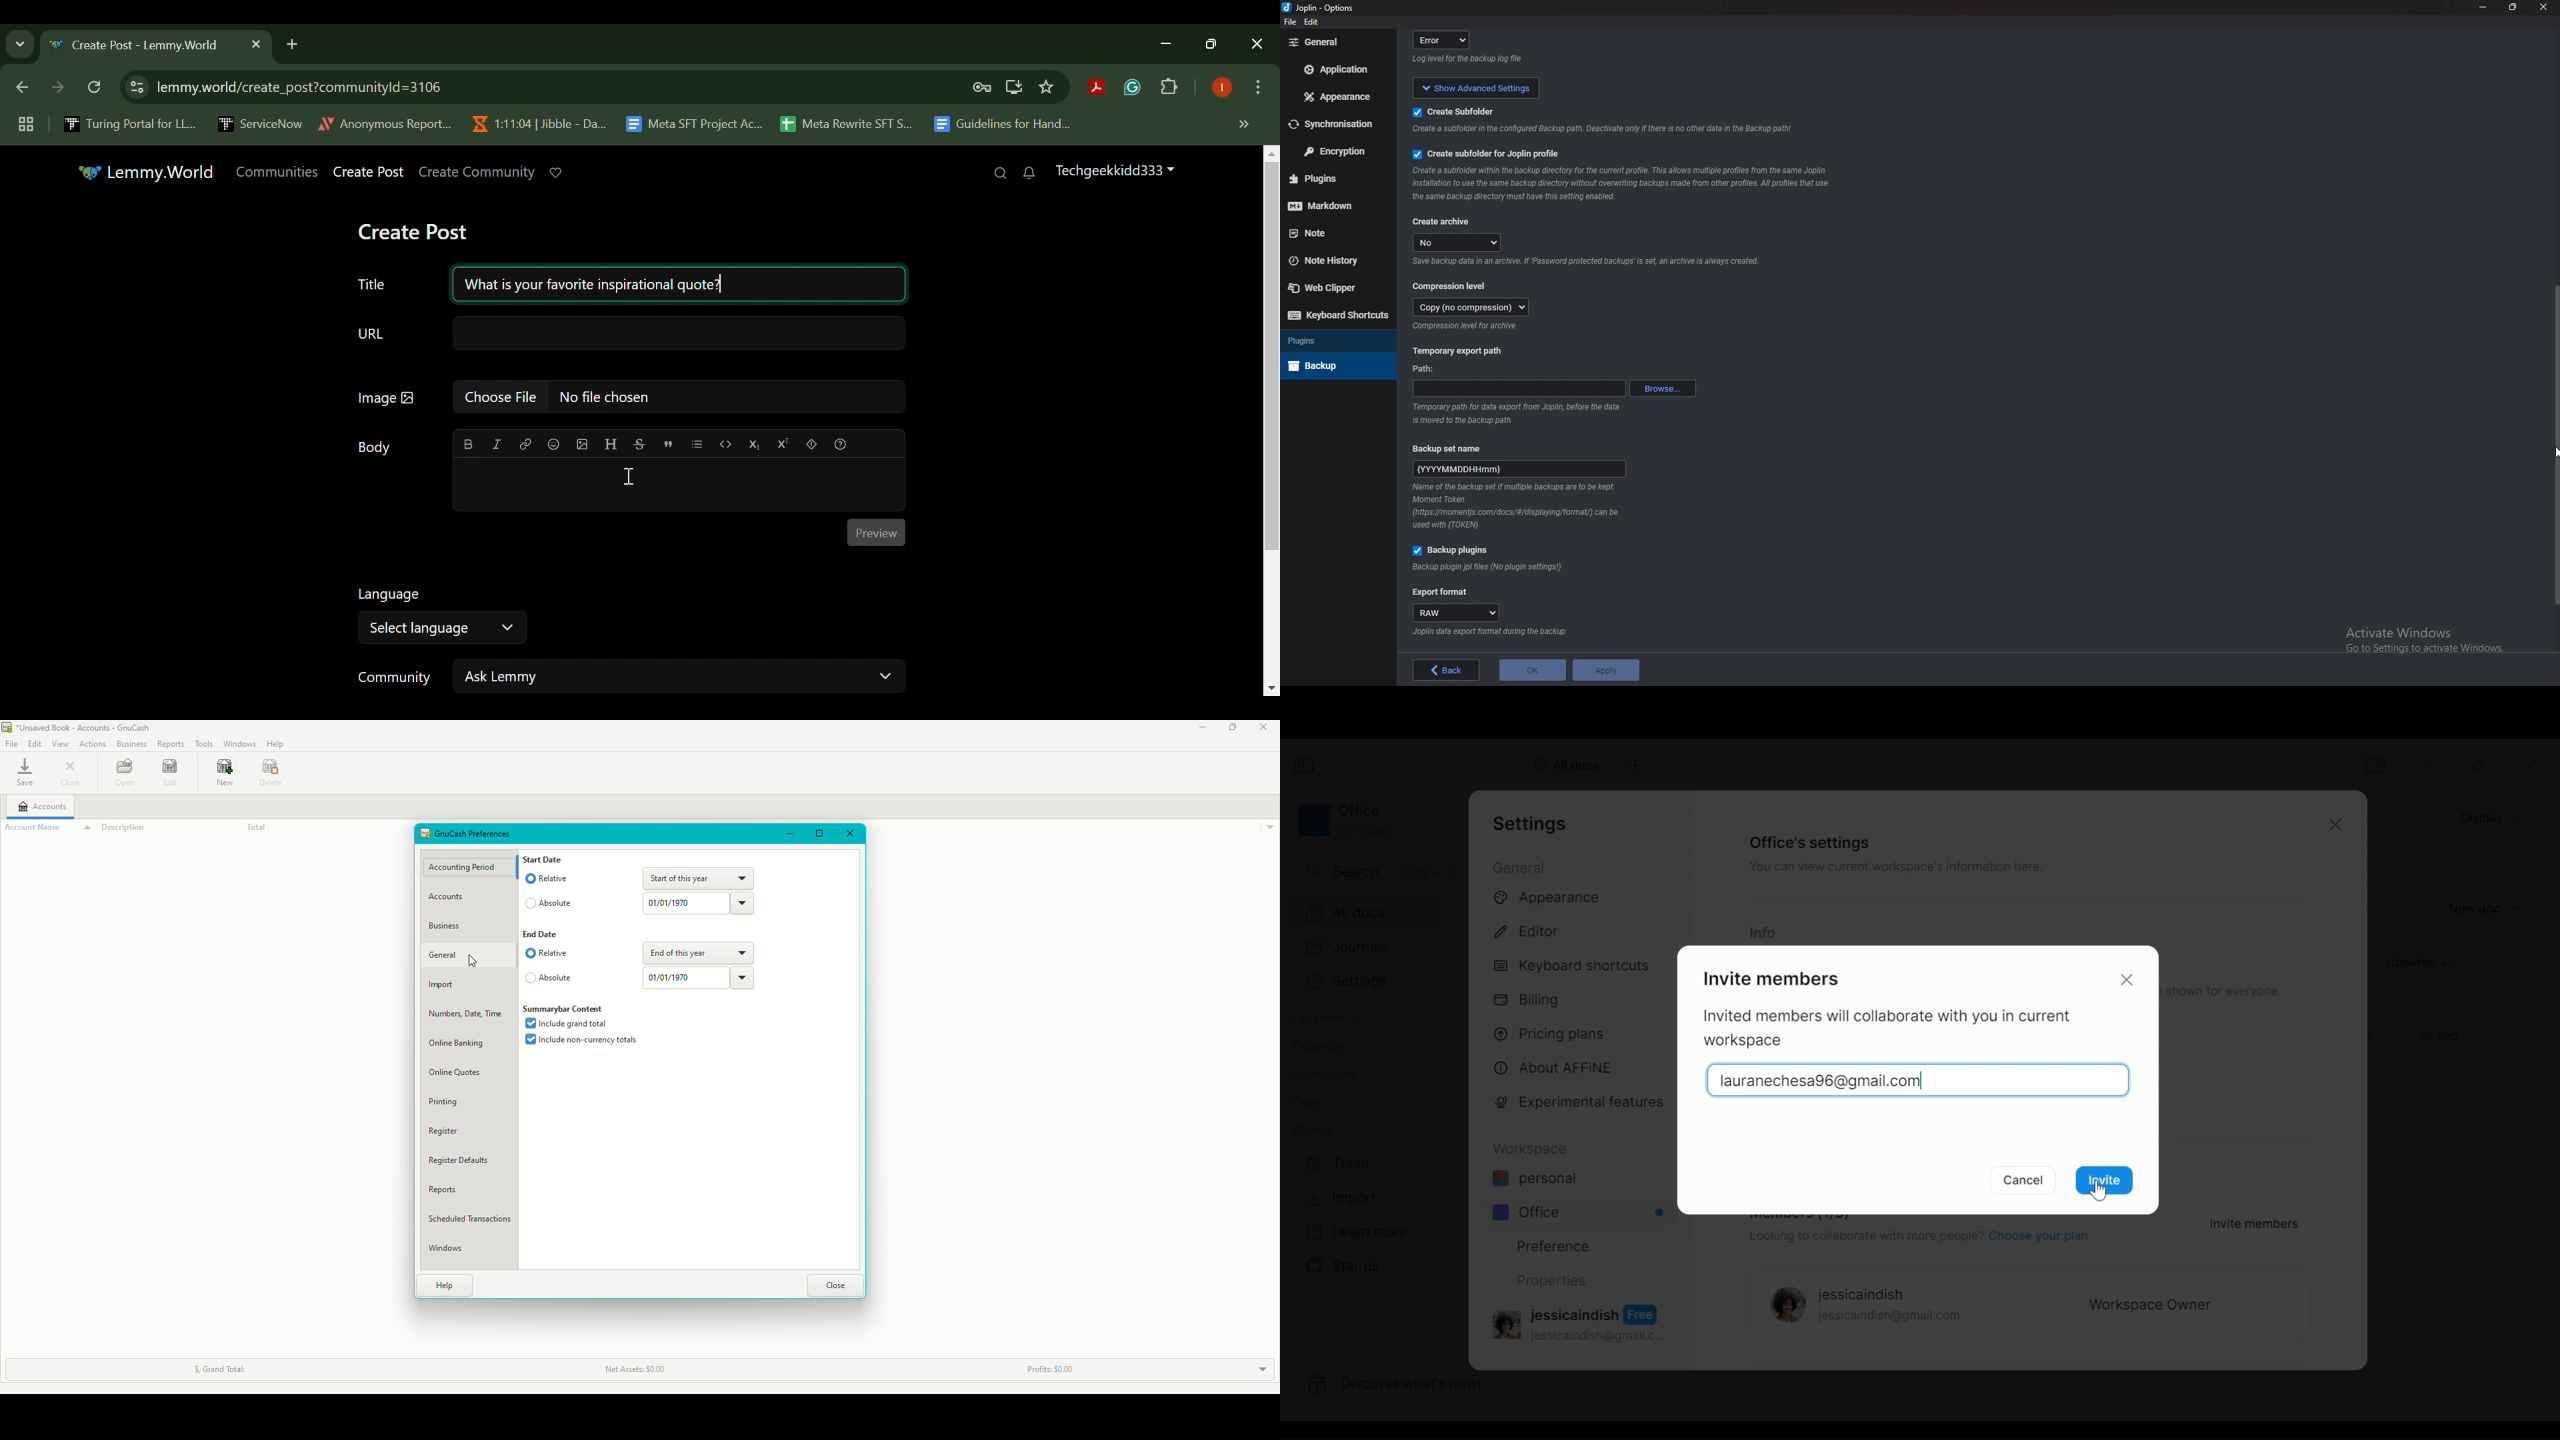 The width and height of the screenshot is (2576, 1456). What do you see at coordinates (1586, 263) in the screenshot?
I see `info` at bounding box center [1586, 263].